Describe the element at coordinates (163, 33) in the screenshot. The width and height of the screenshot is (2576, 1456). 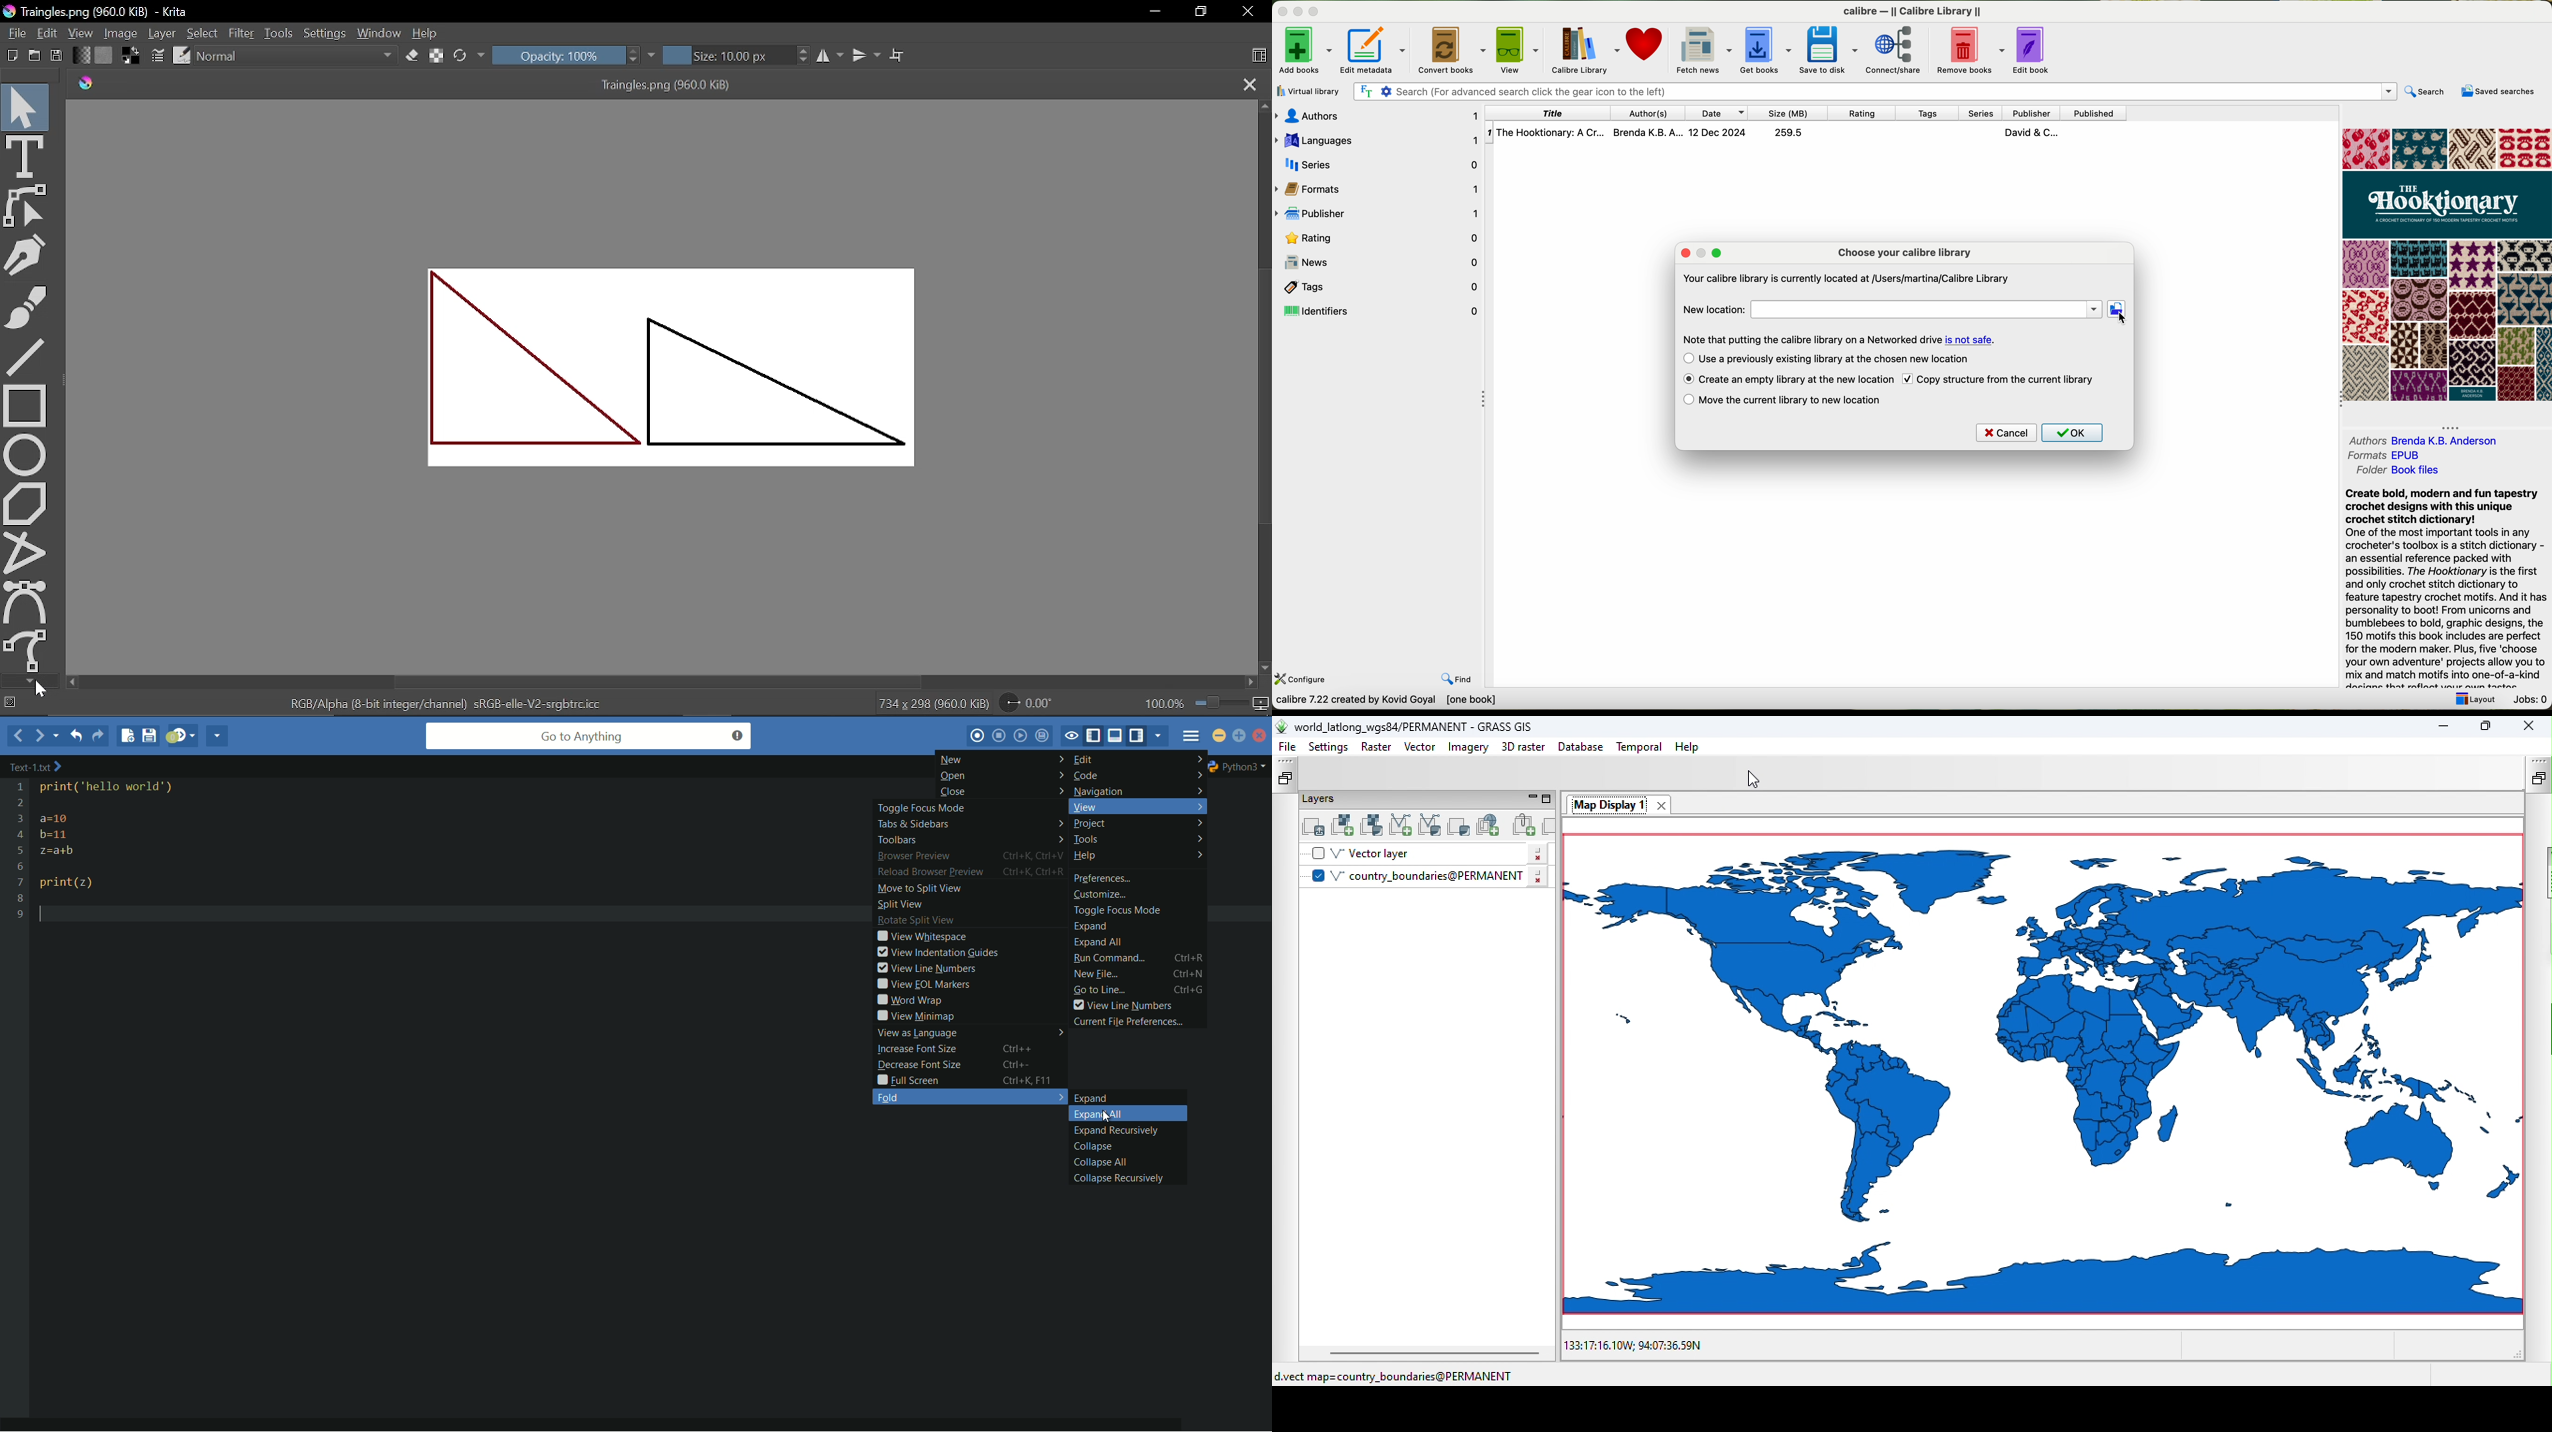
I see `Layer` at that location.